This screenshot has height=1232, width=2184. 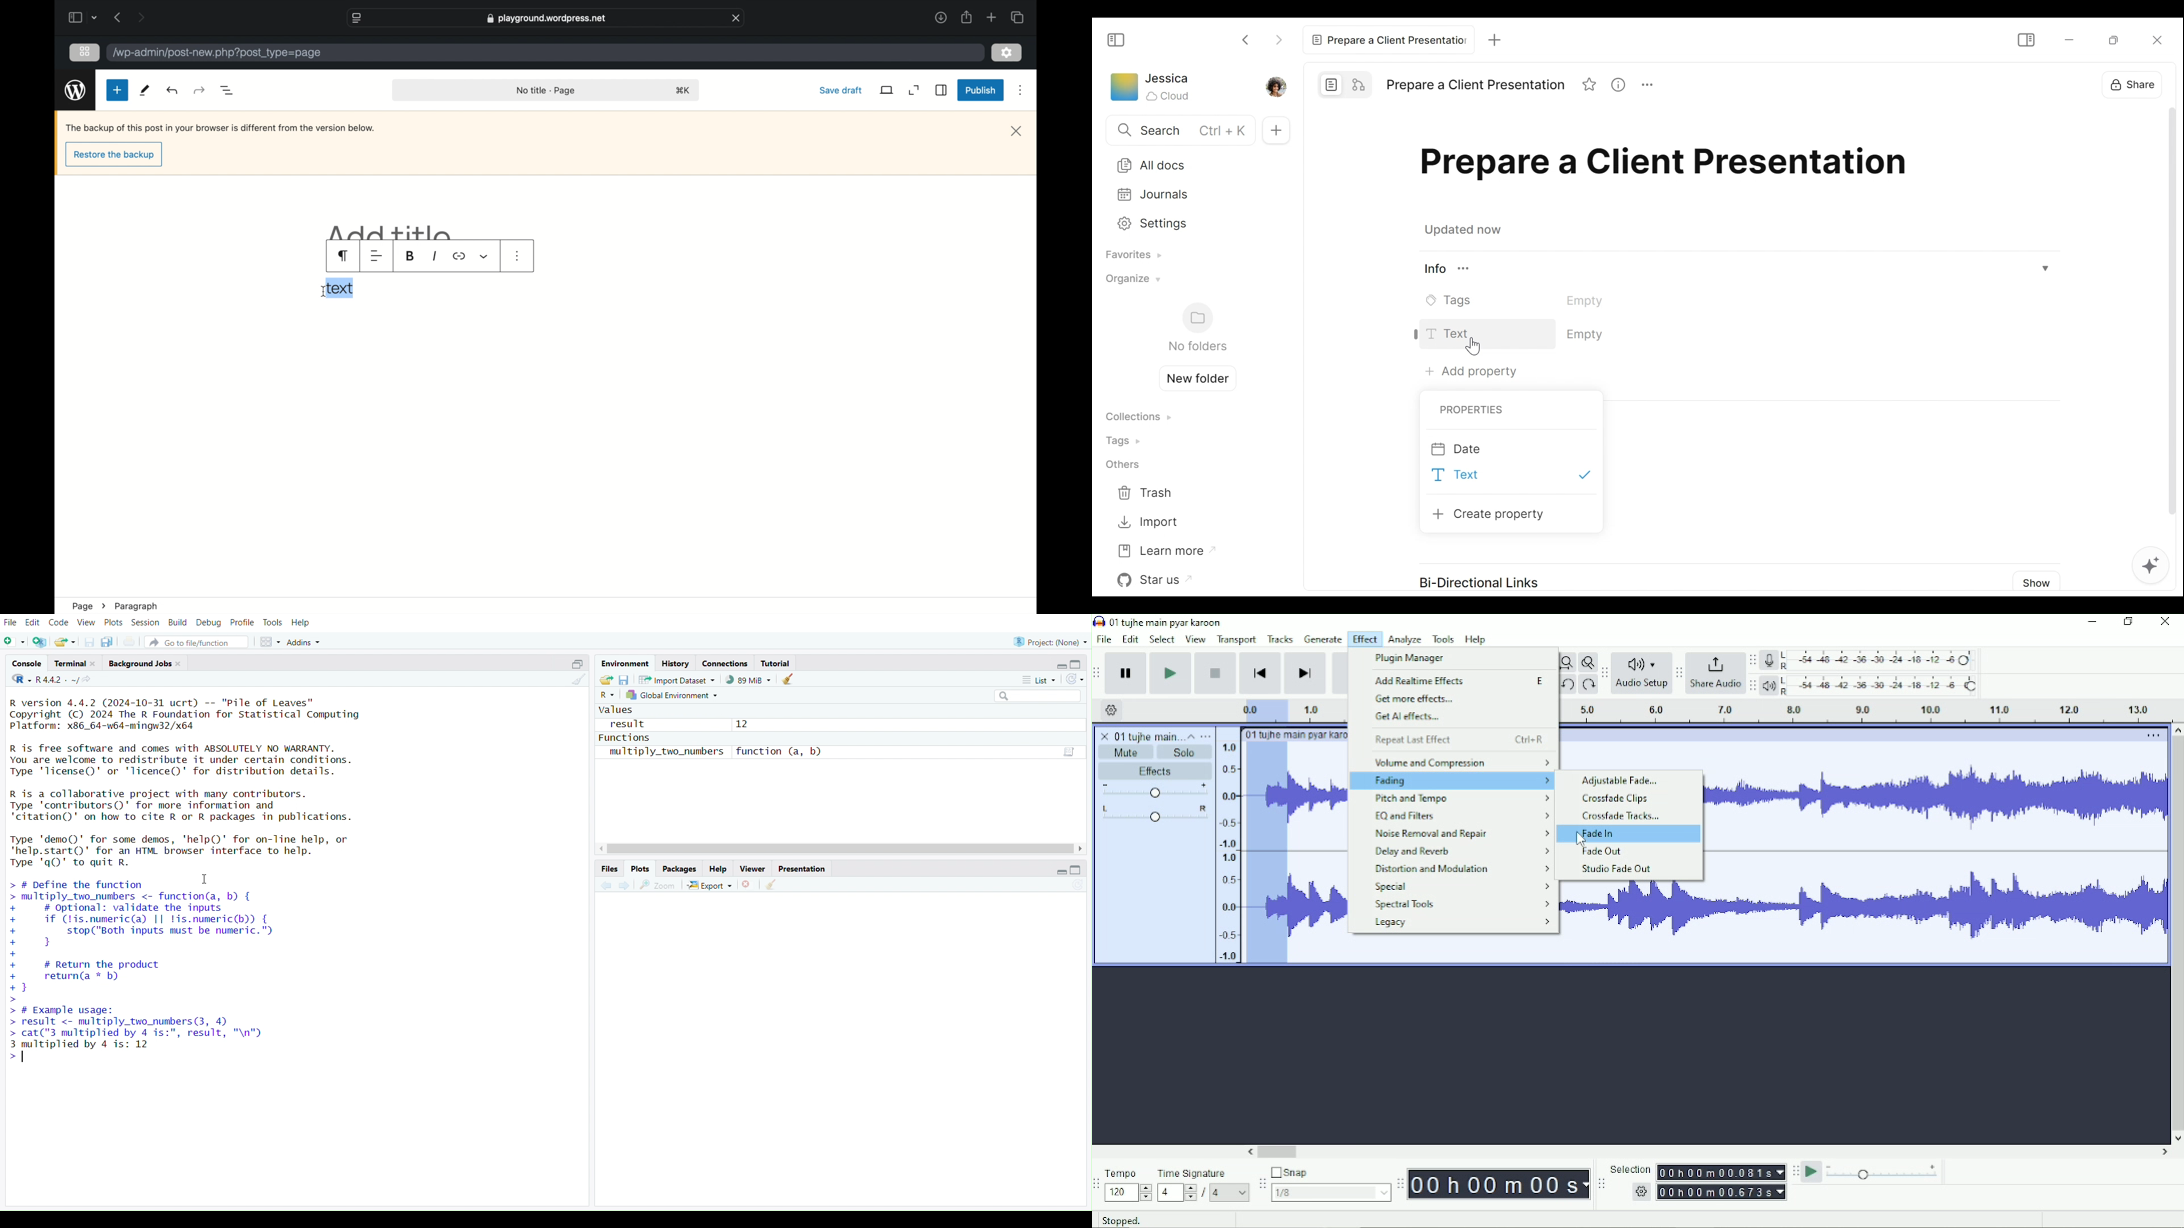 I want to click on Search bar, so click(x=1040, y=697).